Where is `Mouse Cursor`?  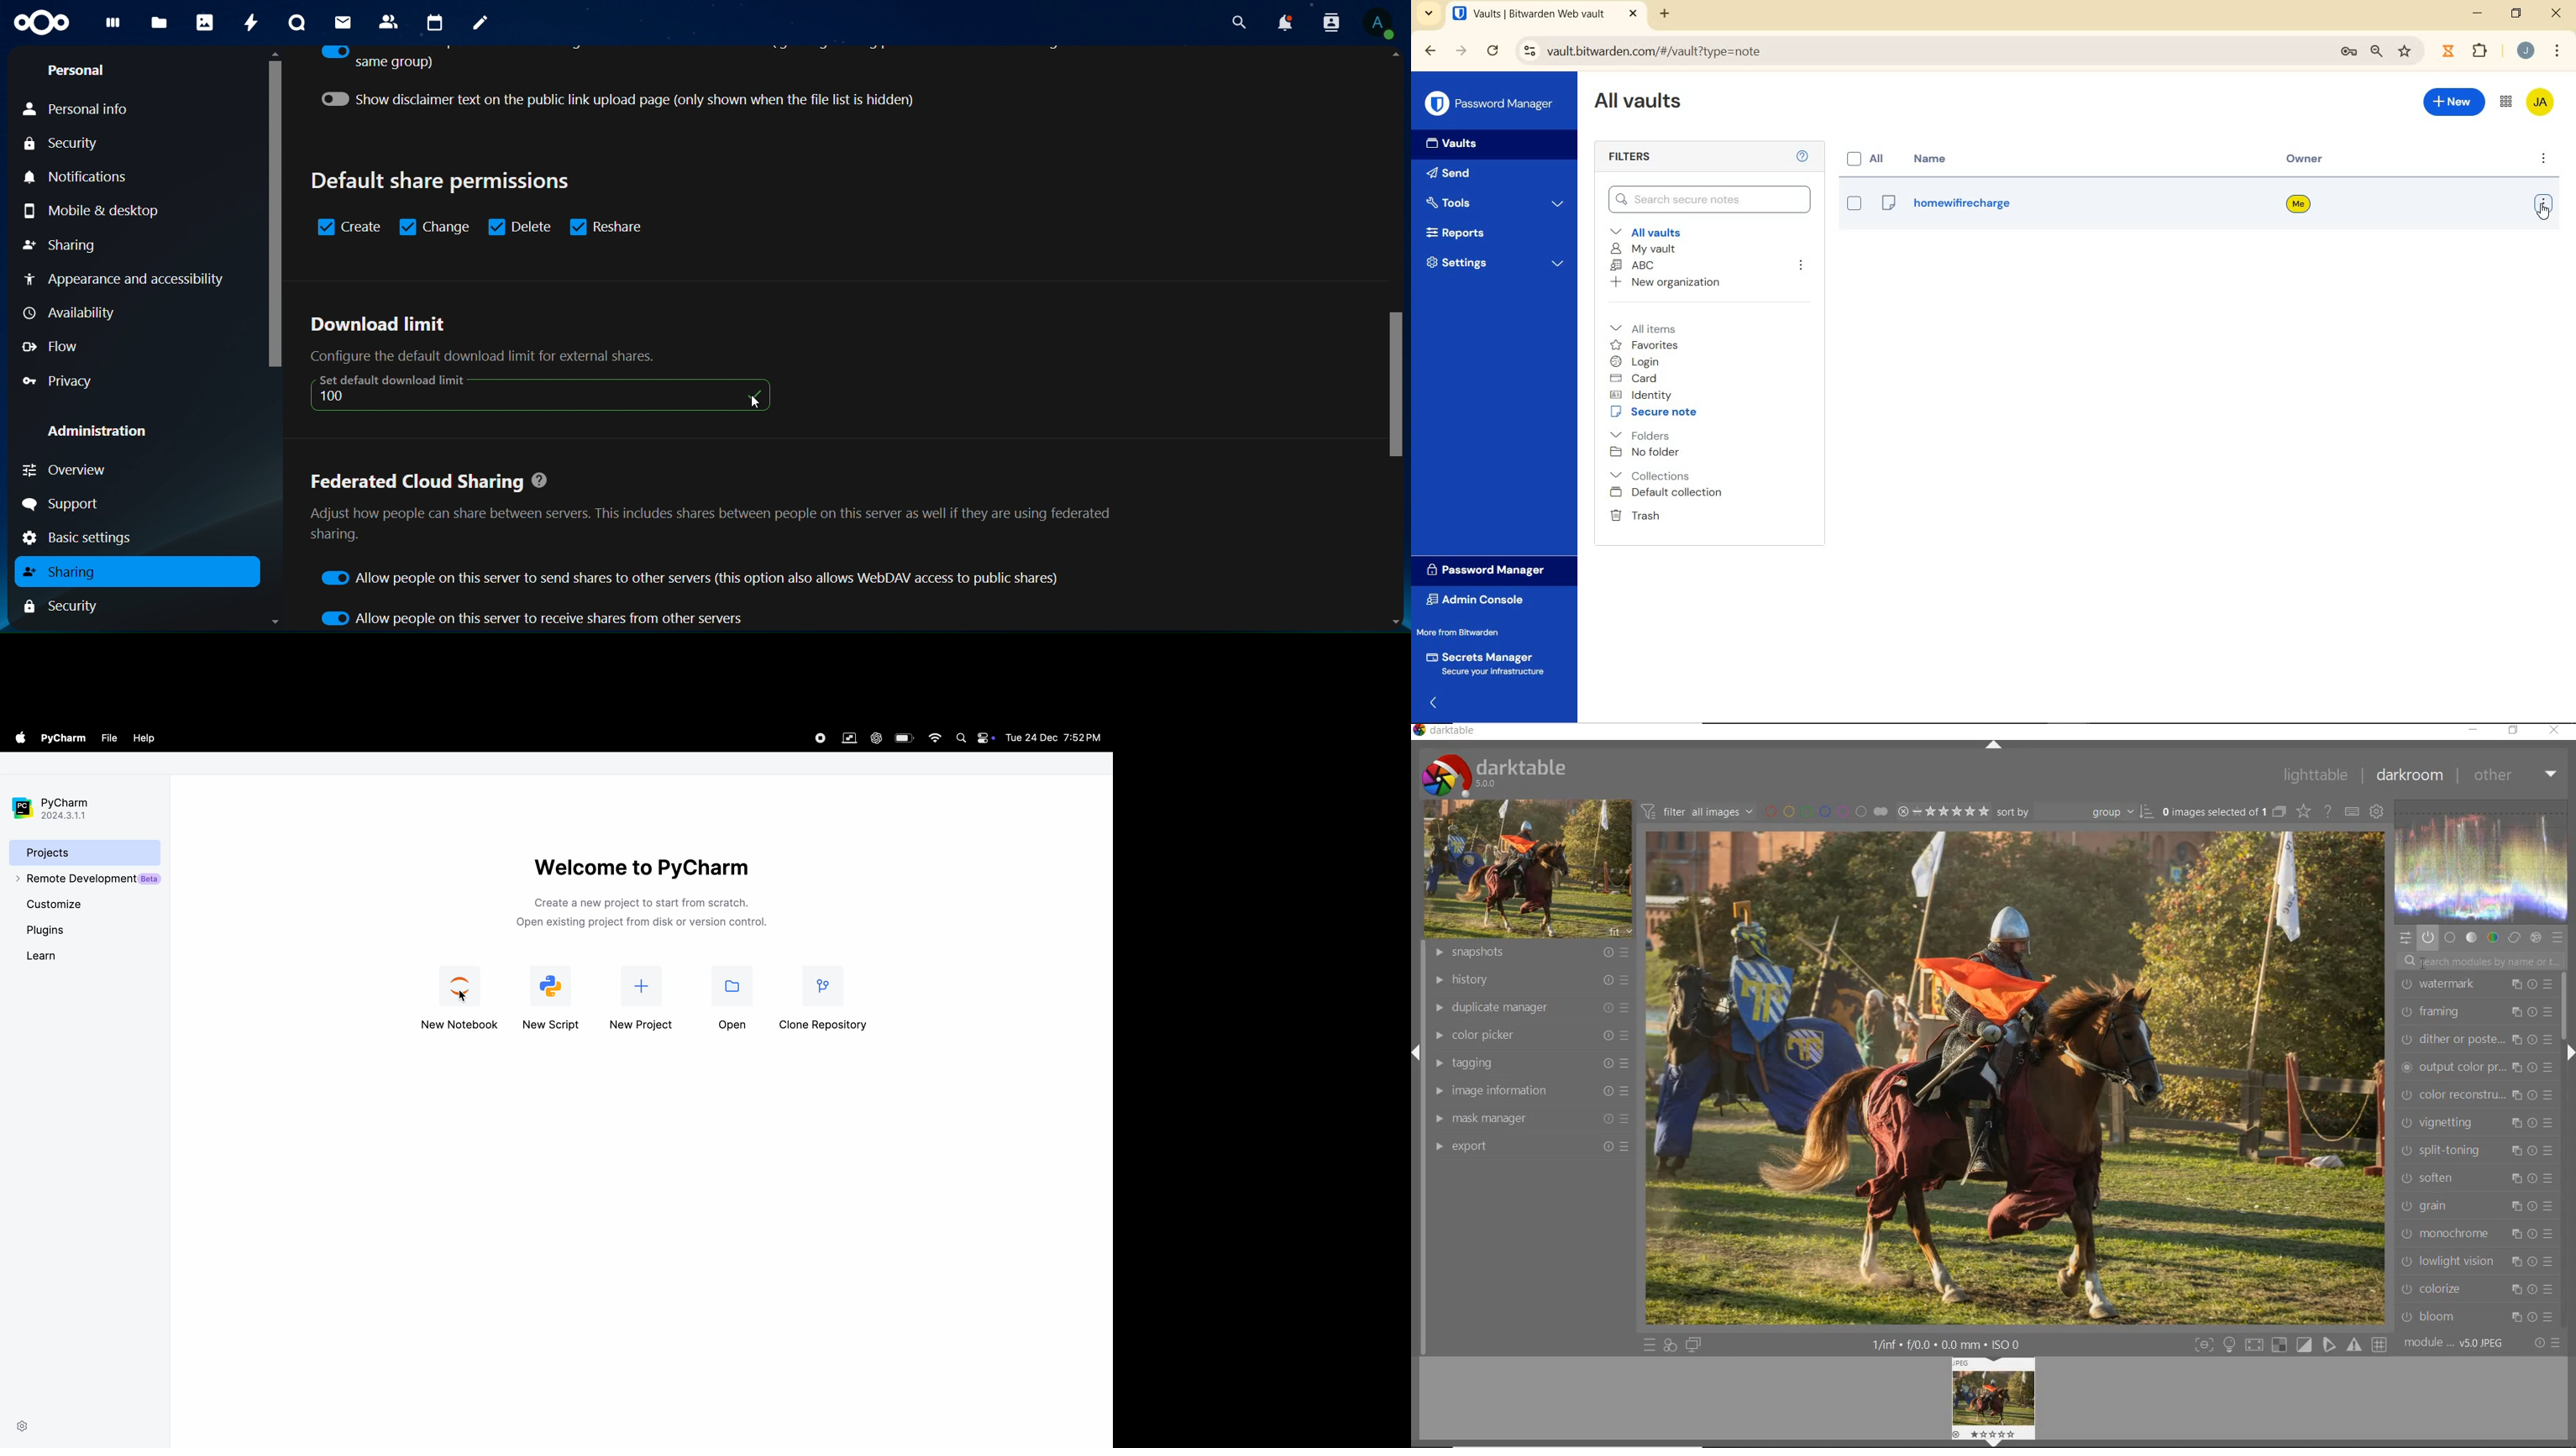
Mouse Cursor is located at coordinates (2544, 216).